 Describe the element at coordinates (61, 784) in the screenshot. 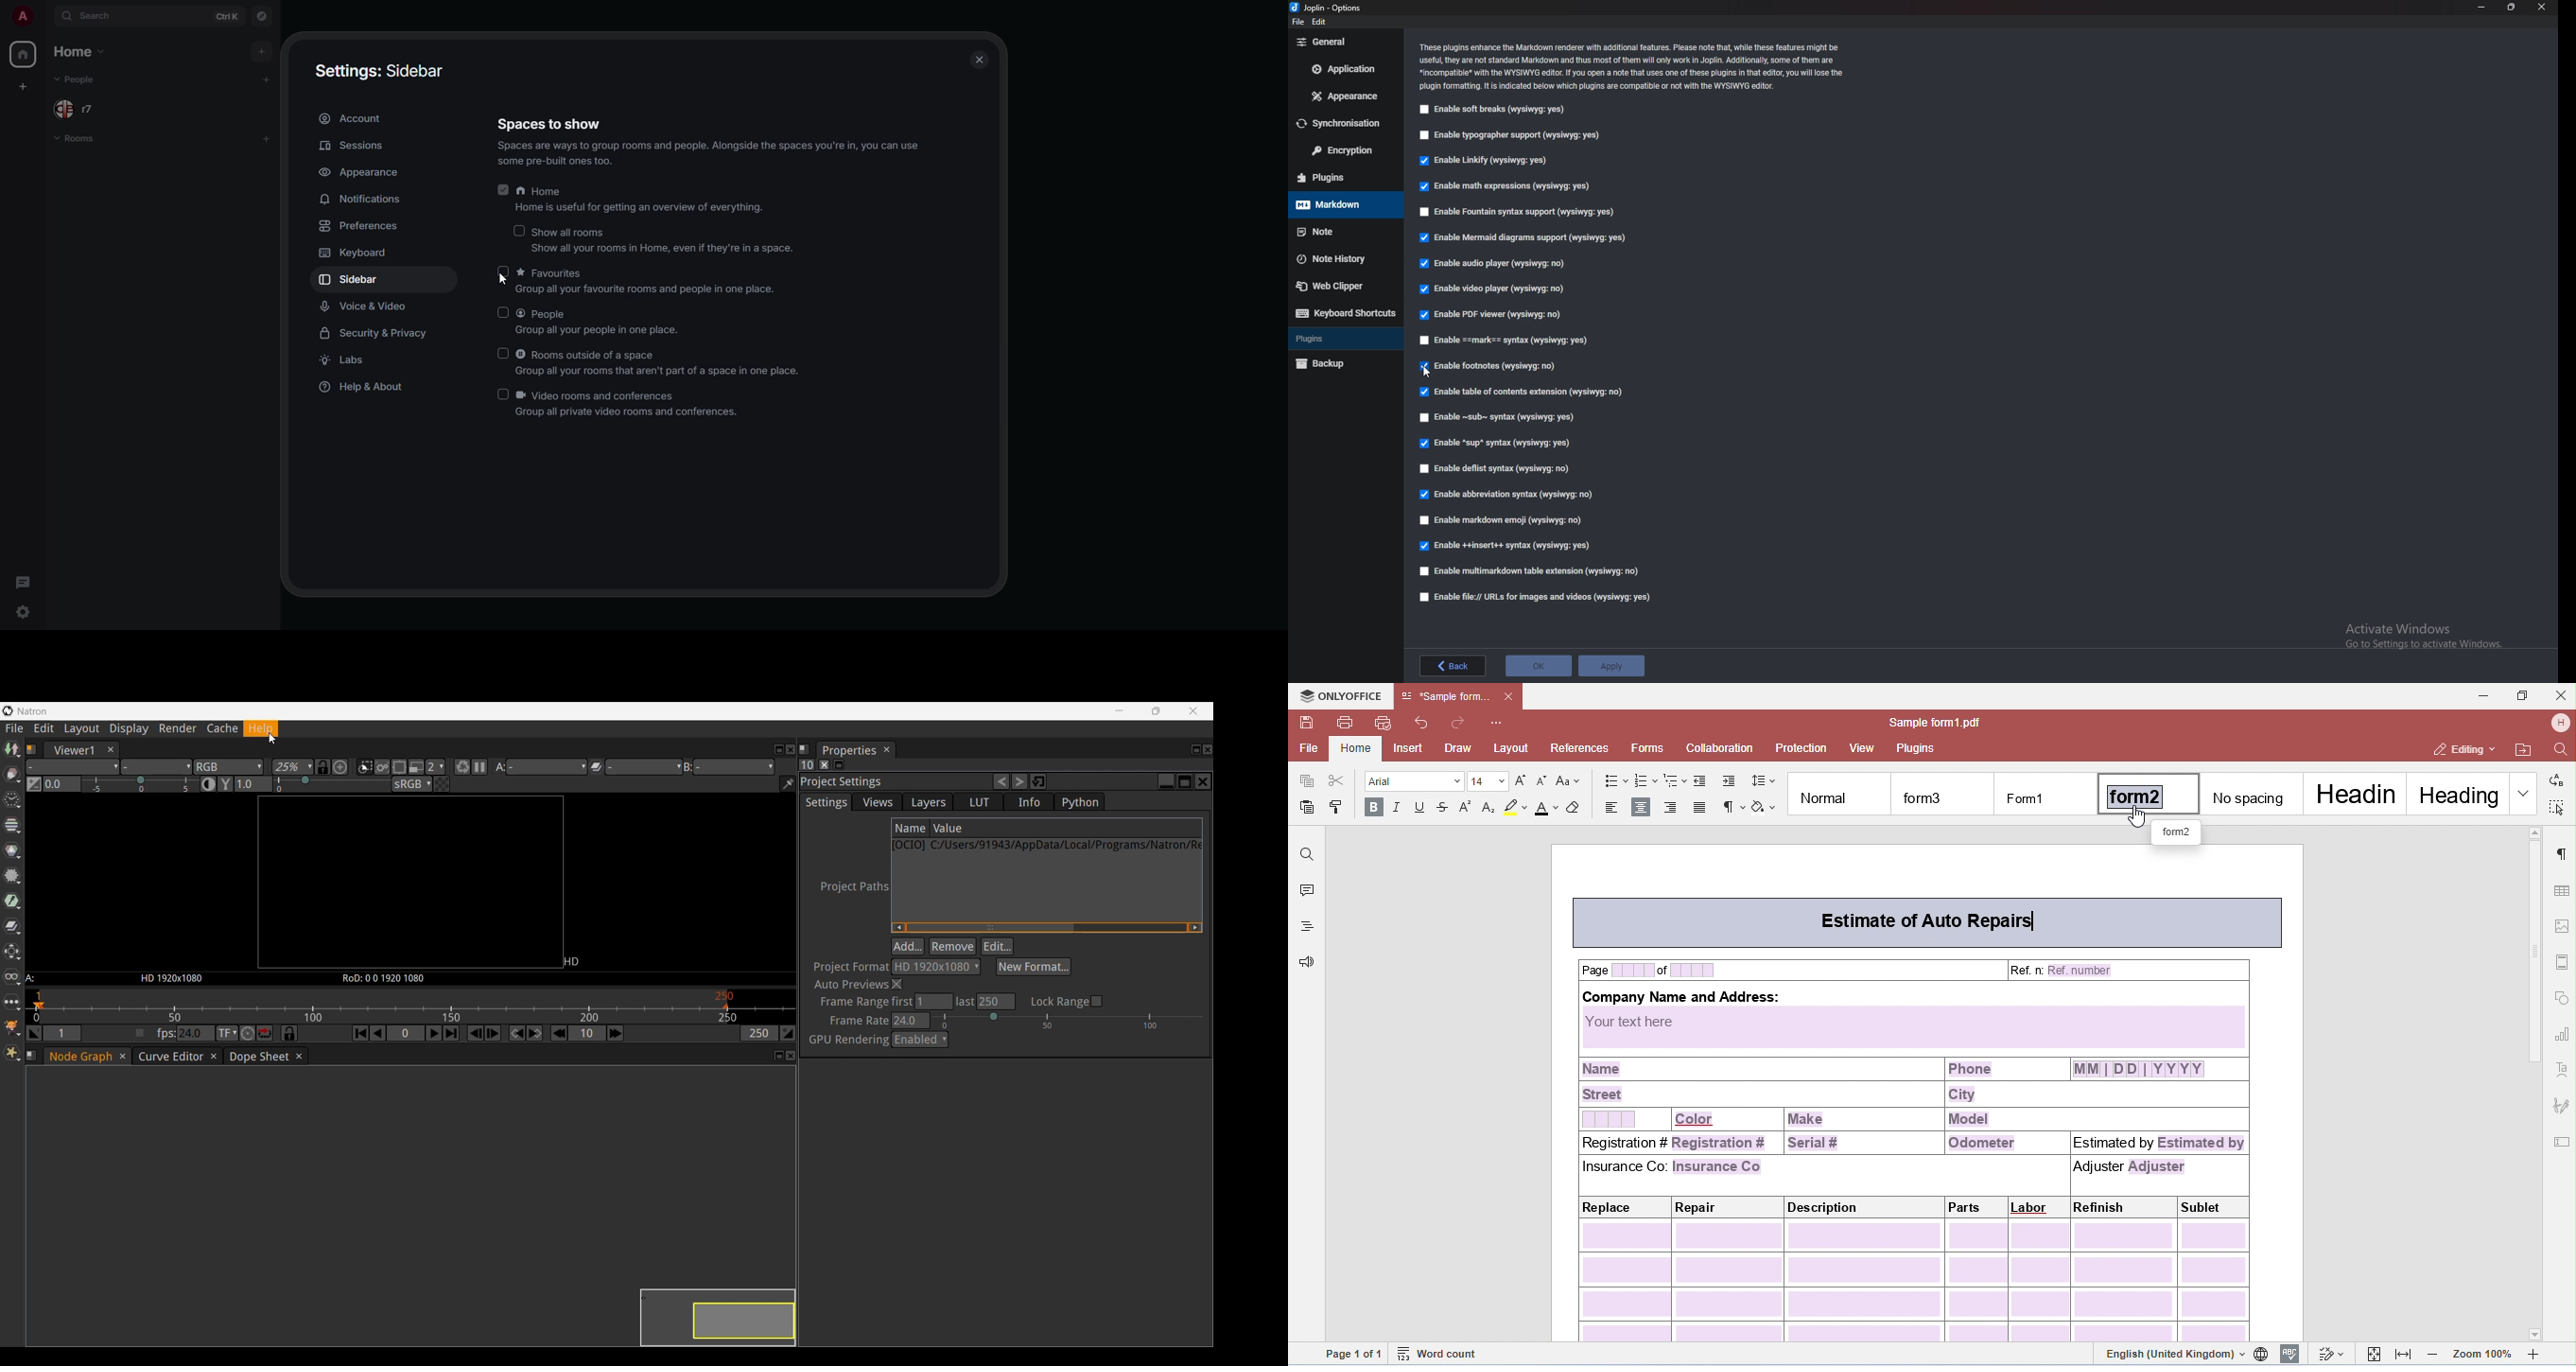

I see `Type in gain` at that location.